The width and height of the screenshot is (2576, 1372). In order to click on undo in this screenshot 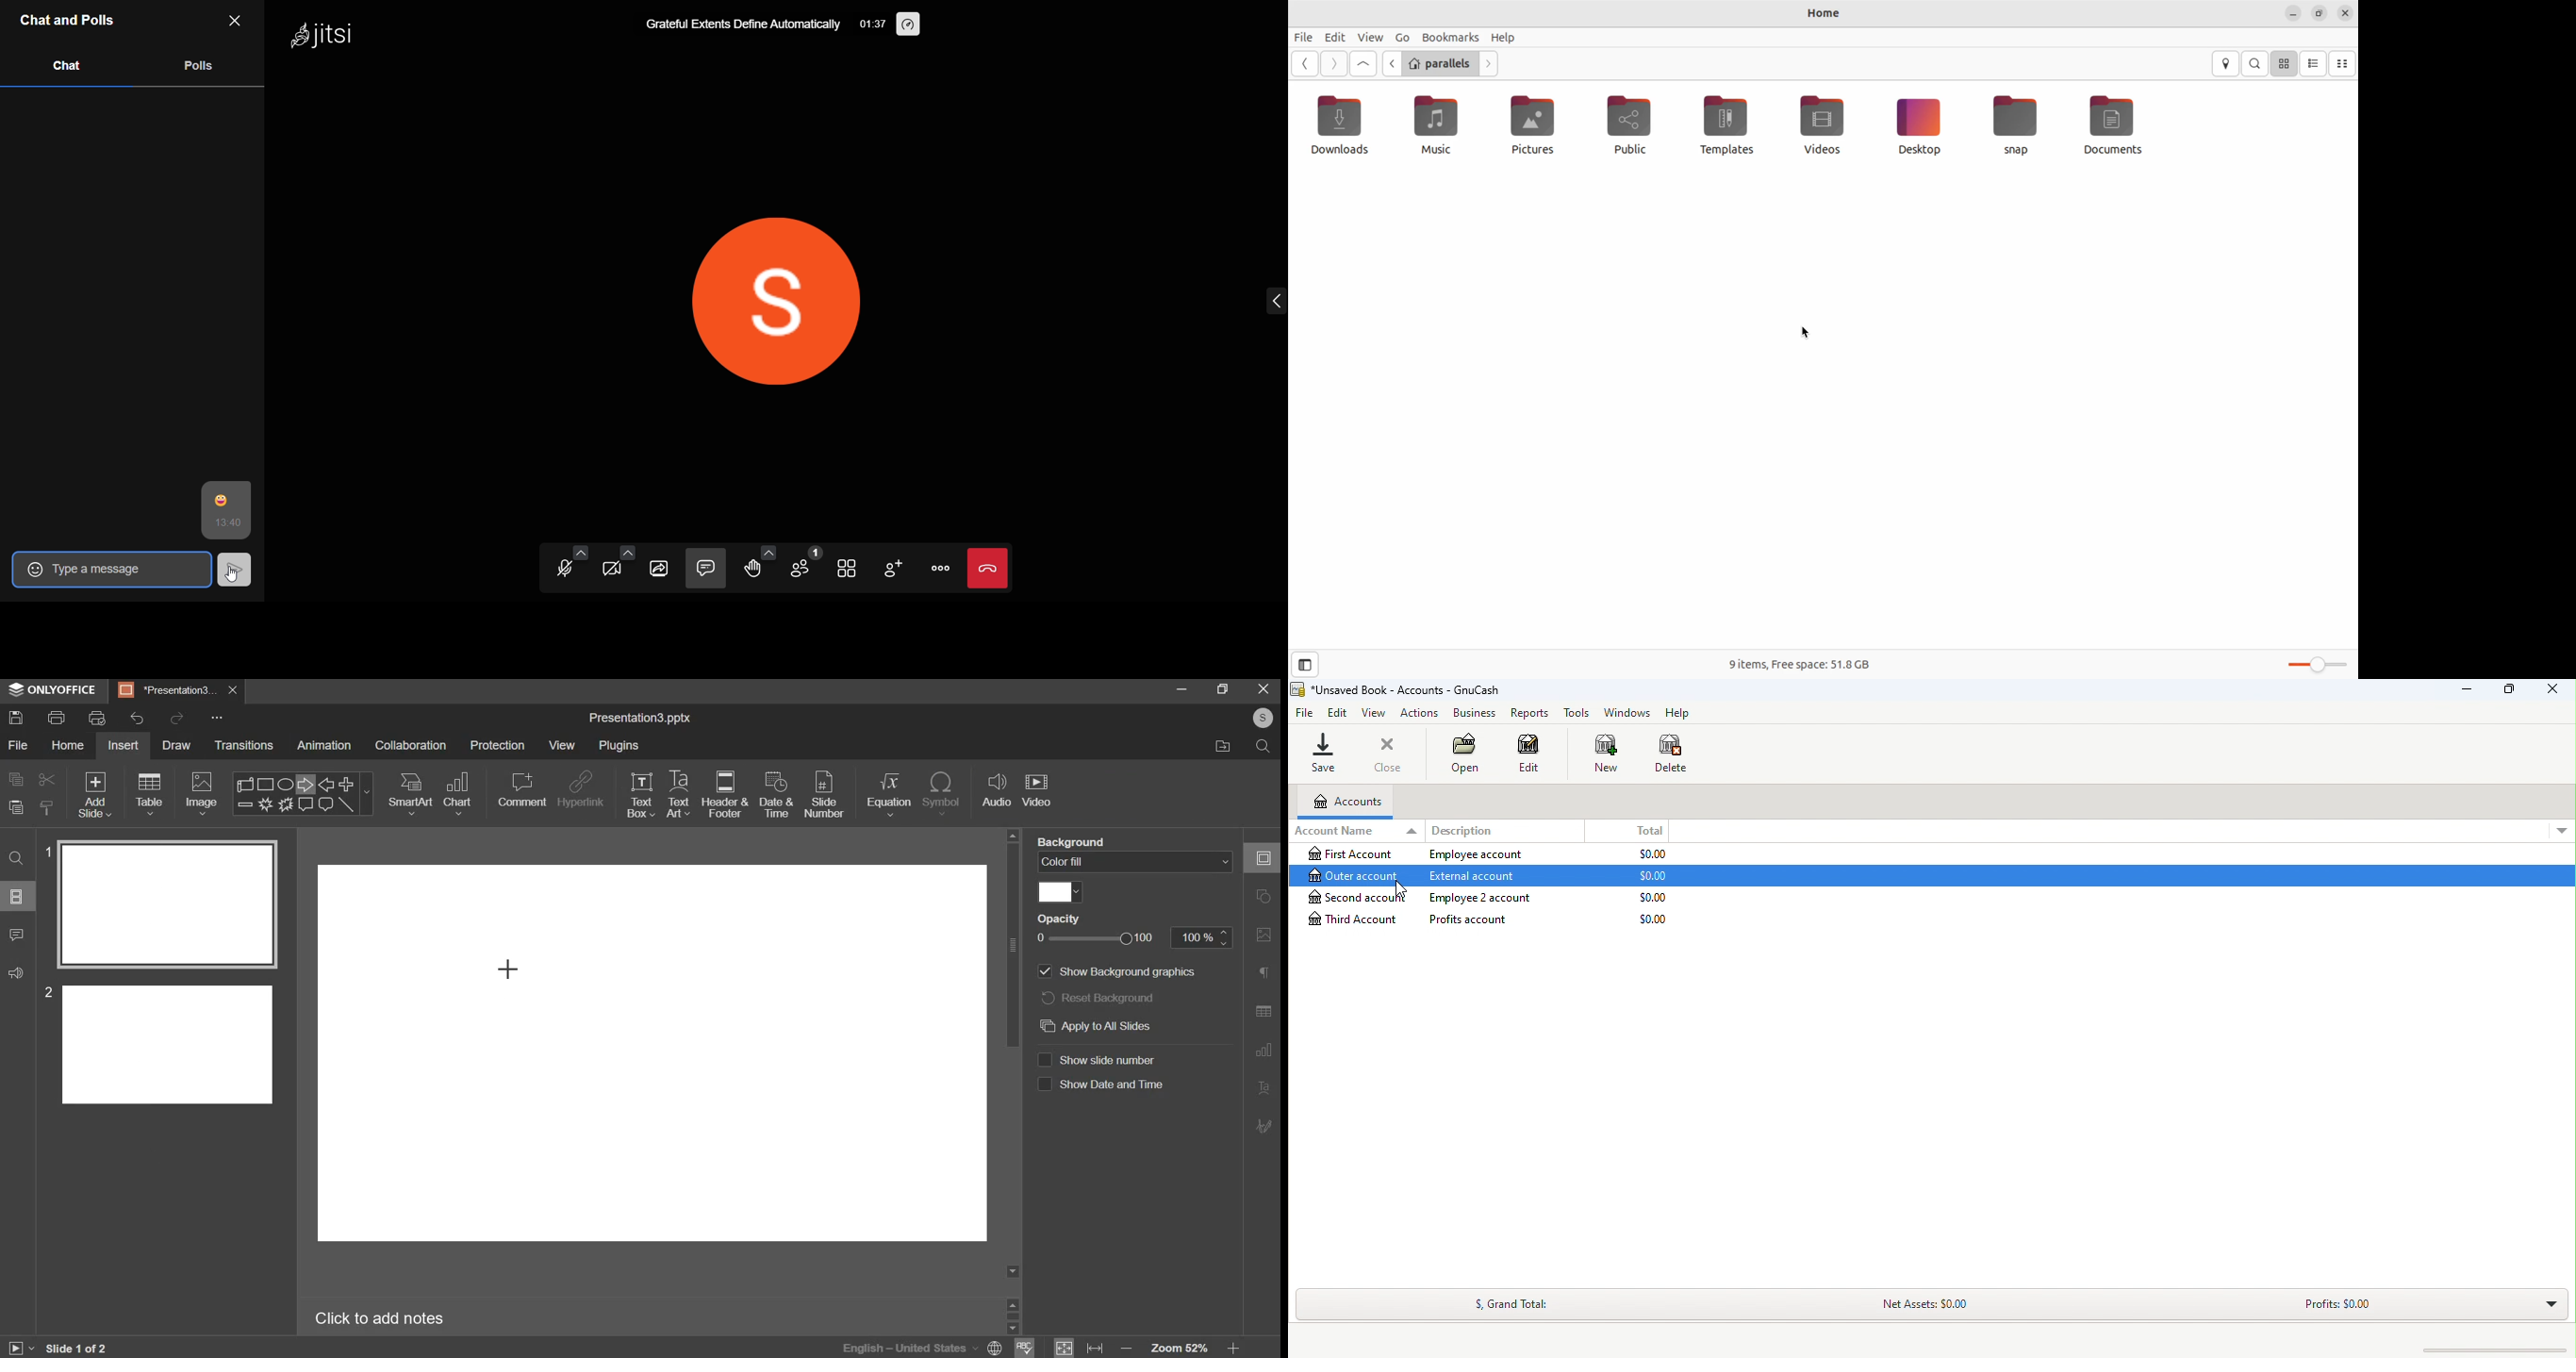, I will do `click(137, 718)`.